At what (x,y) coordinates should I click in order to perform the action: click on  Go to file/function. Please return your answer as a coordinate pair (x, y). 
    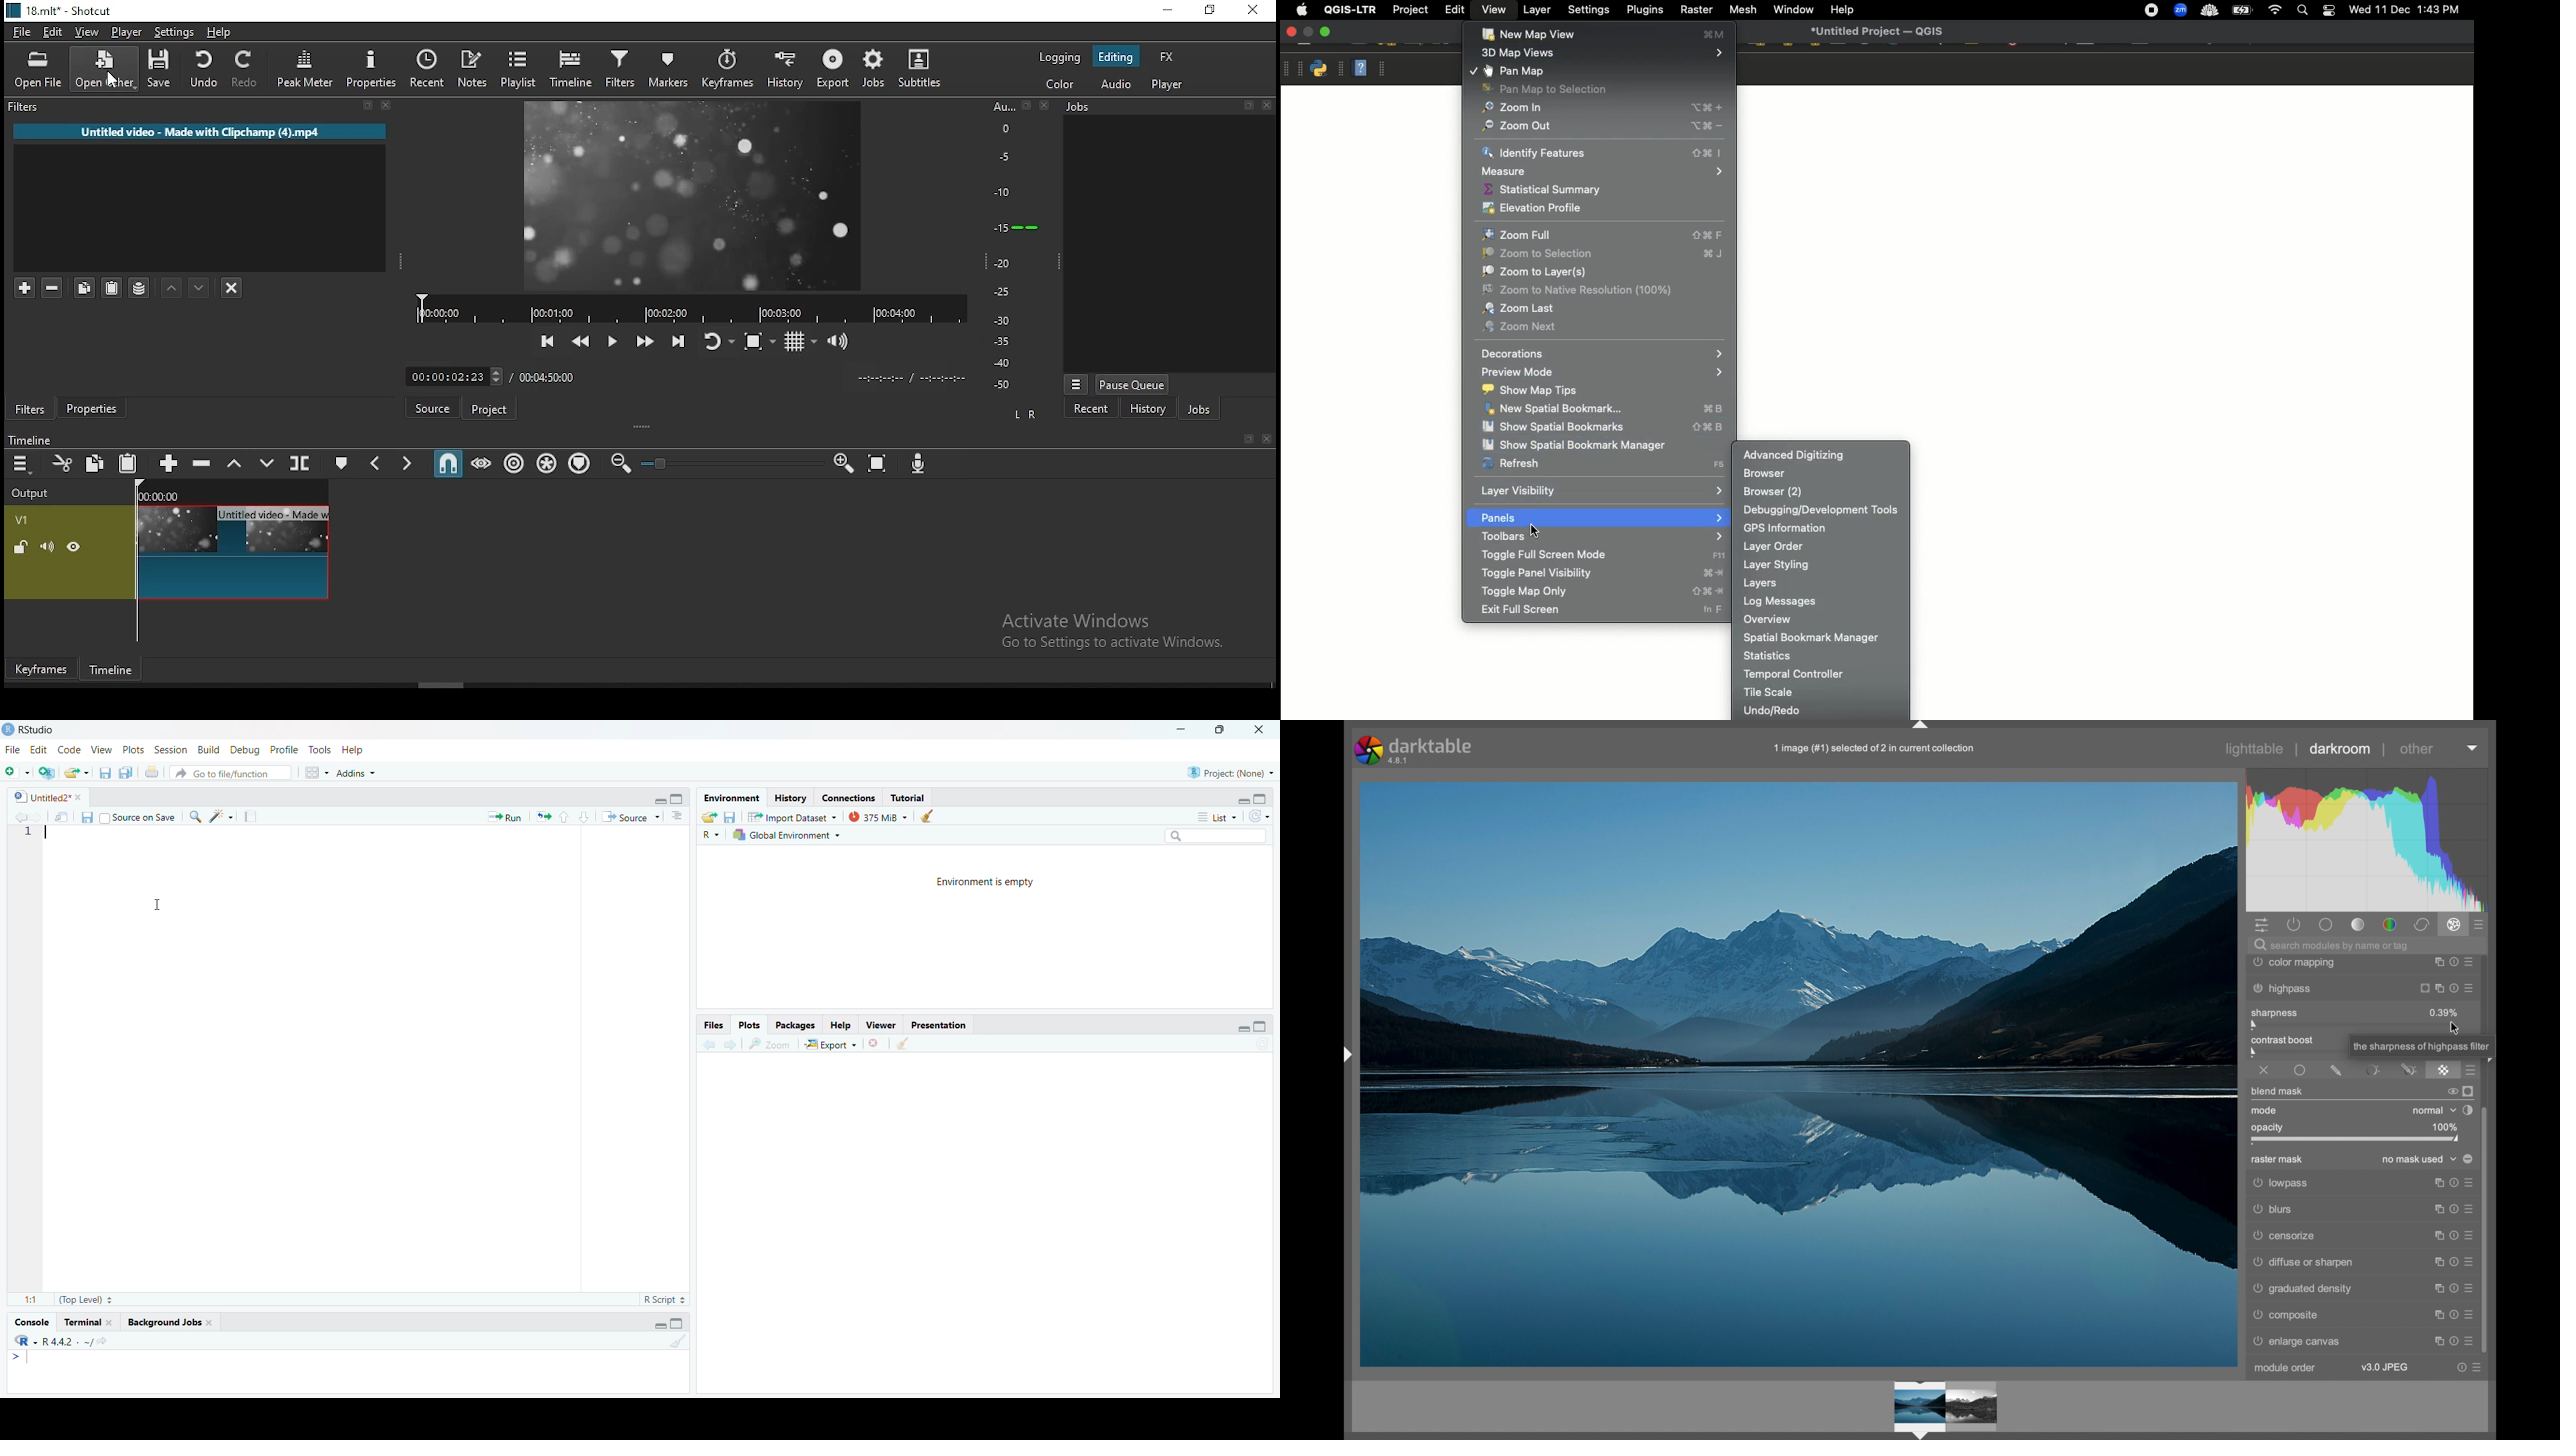
    Looking at the image, I should click on (233, 772).